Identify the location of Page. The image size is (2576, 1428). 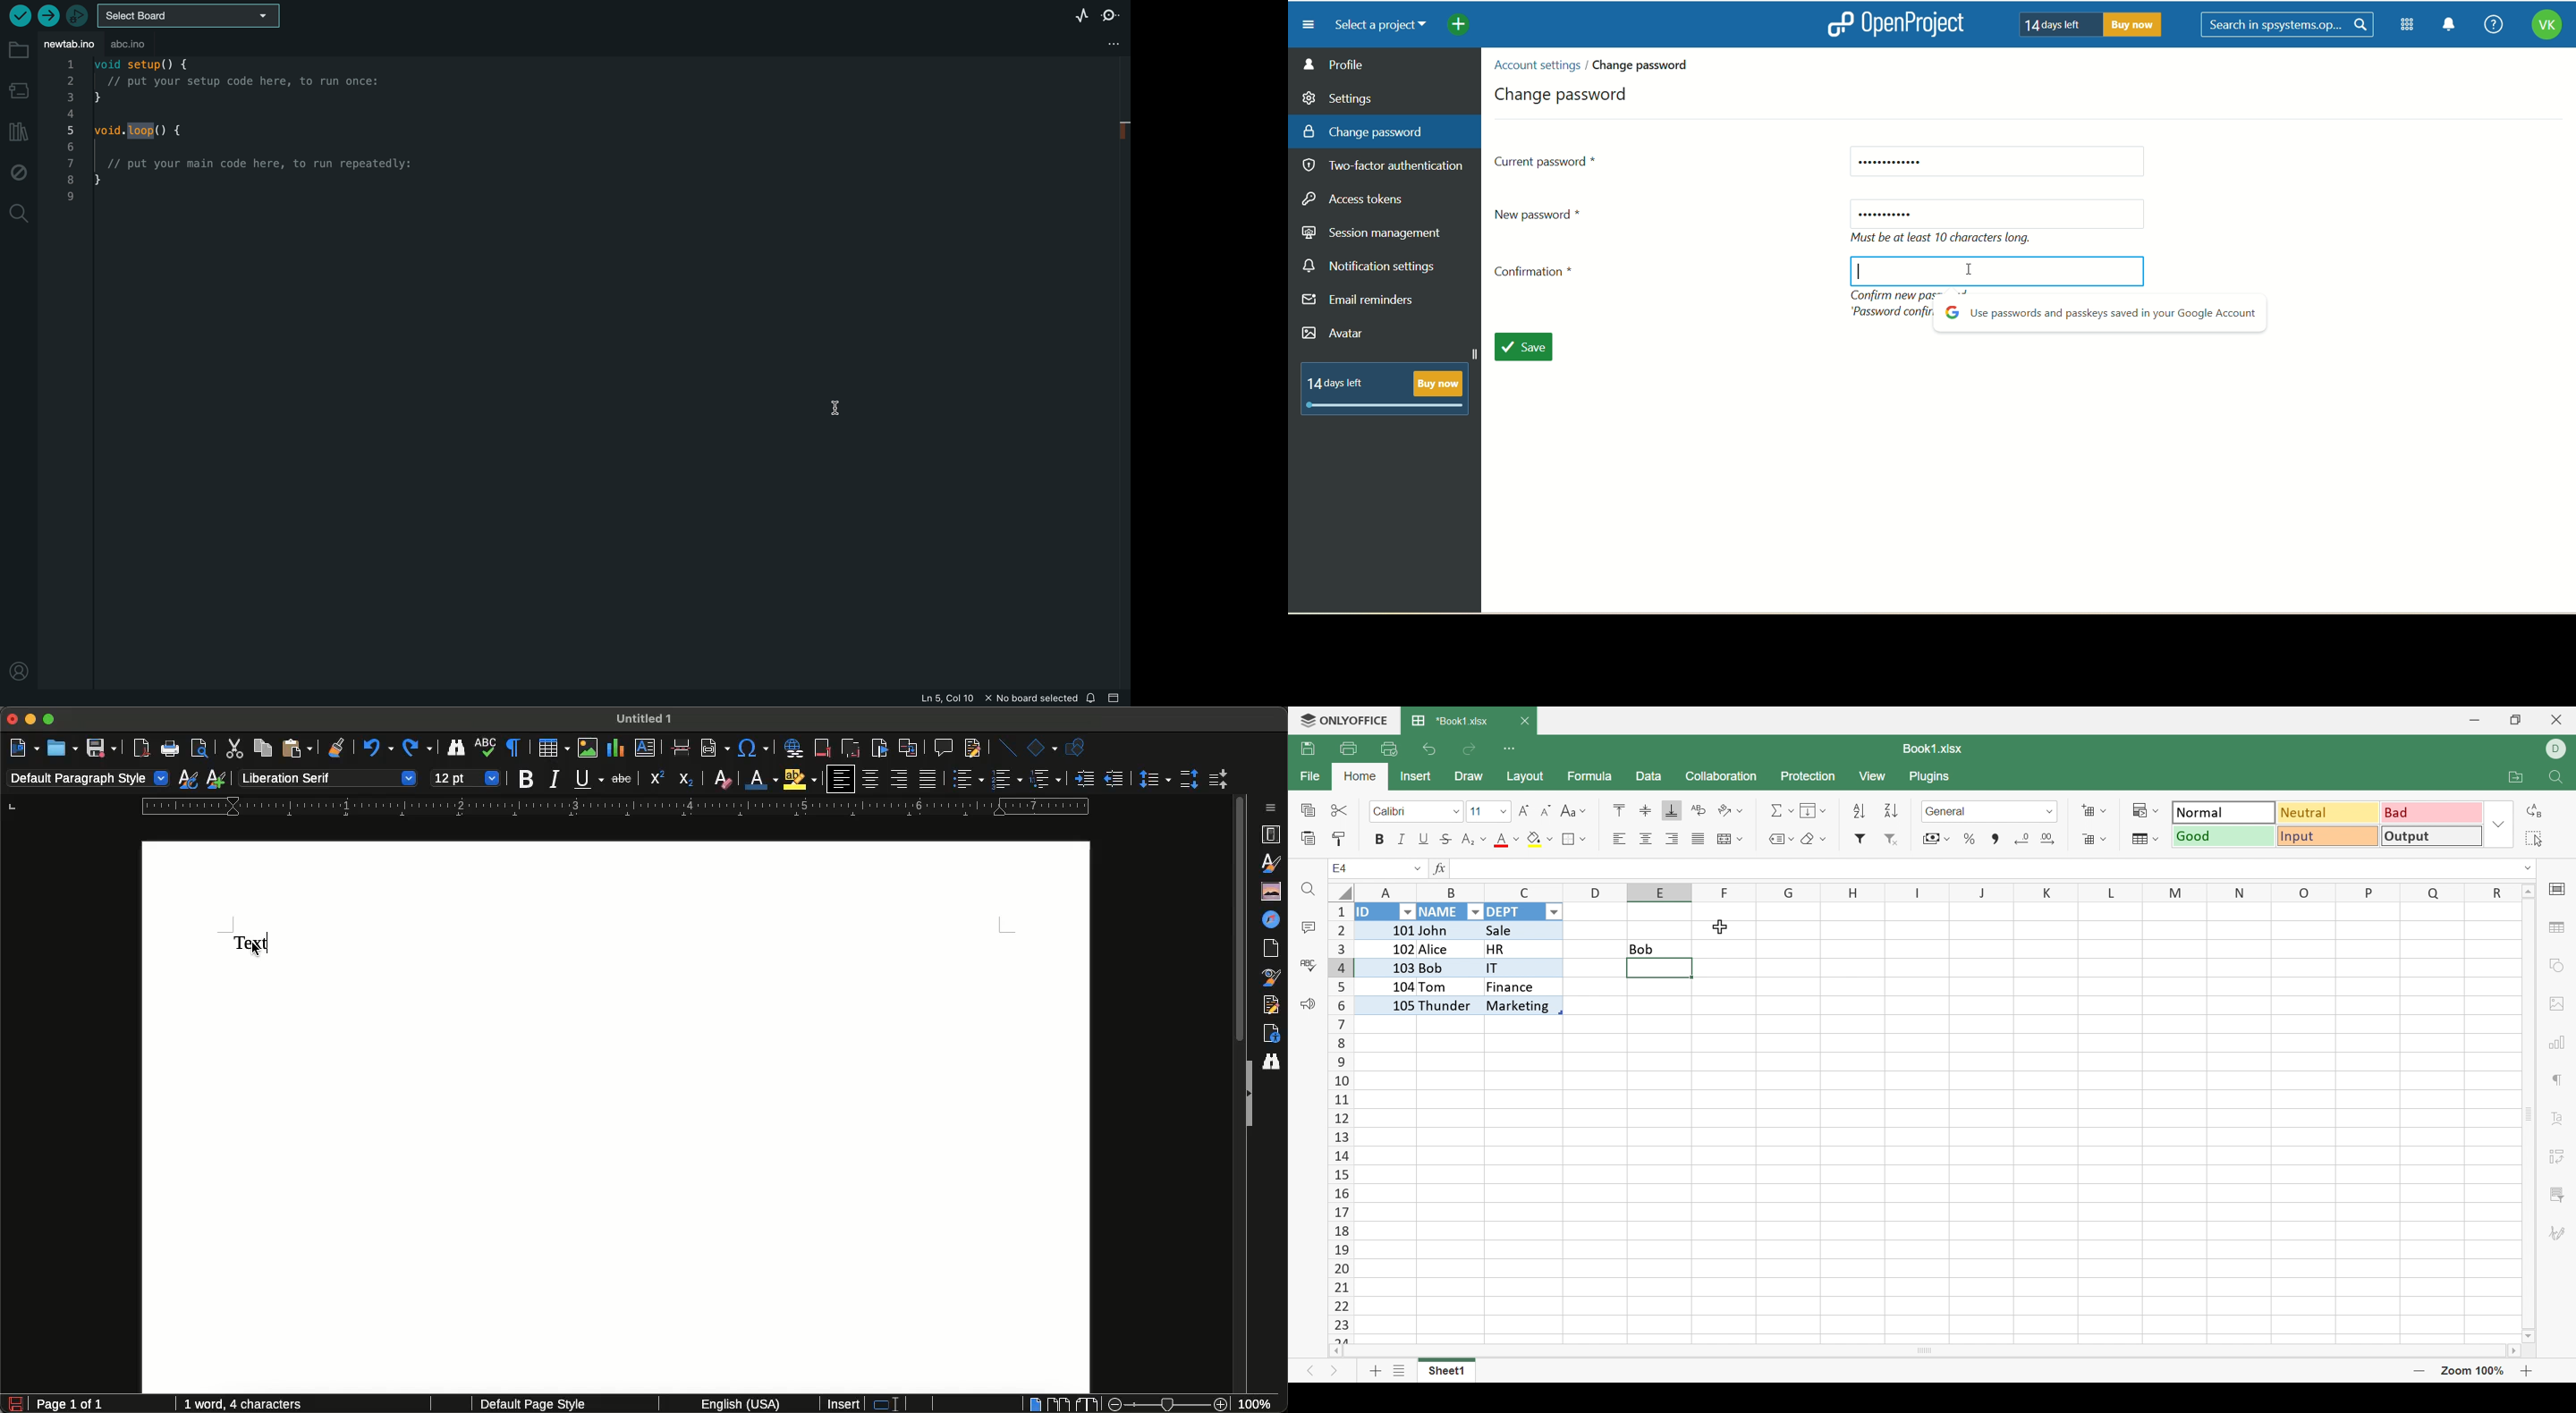
(1275, 949).